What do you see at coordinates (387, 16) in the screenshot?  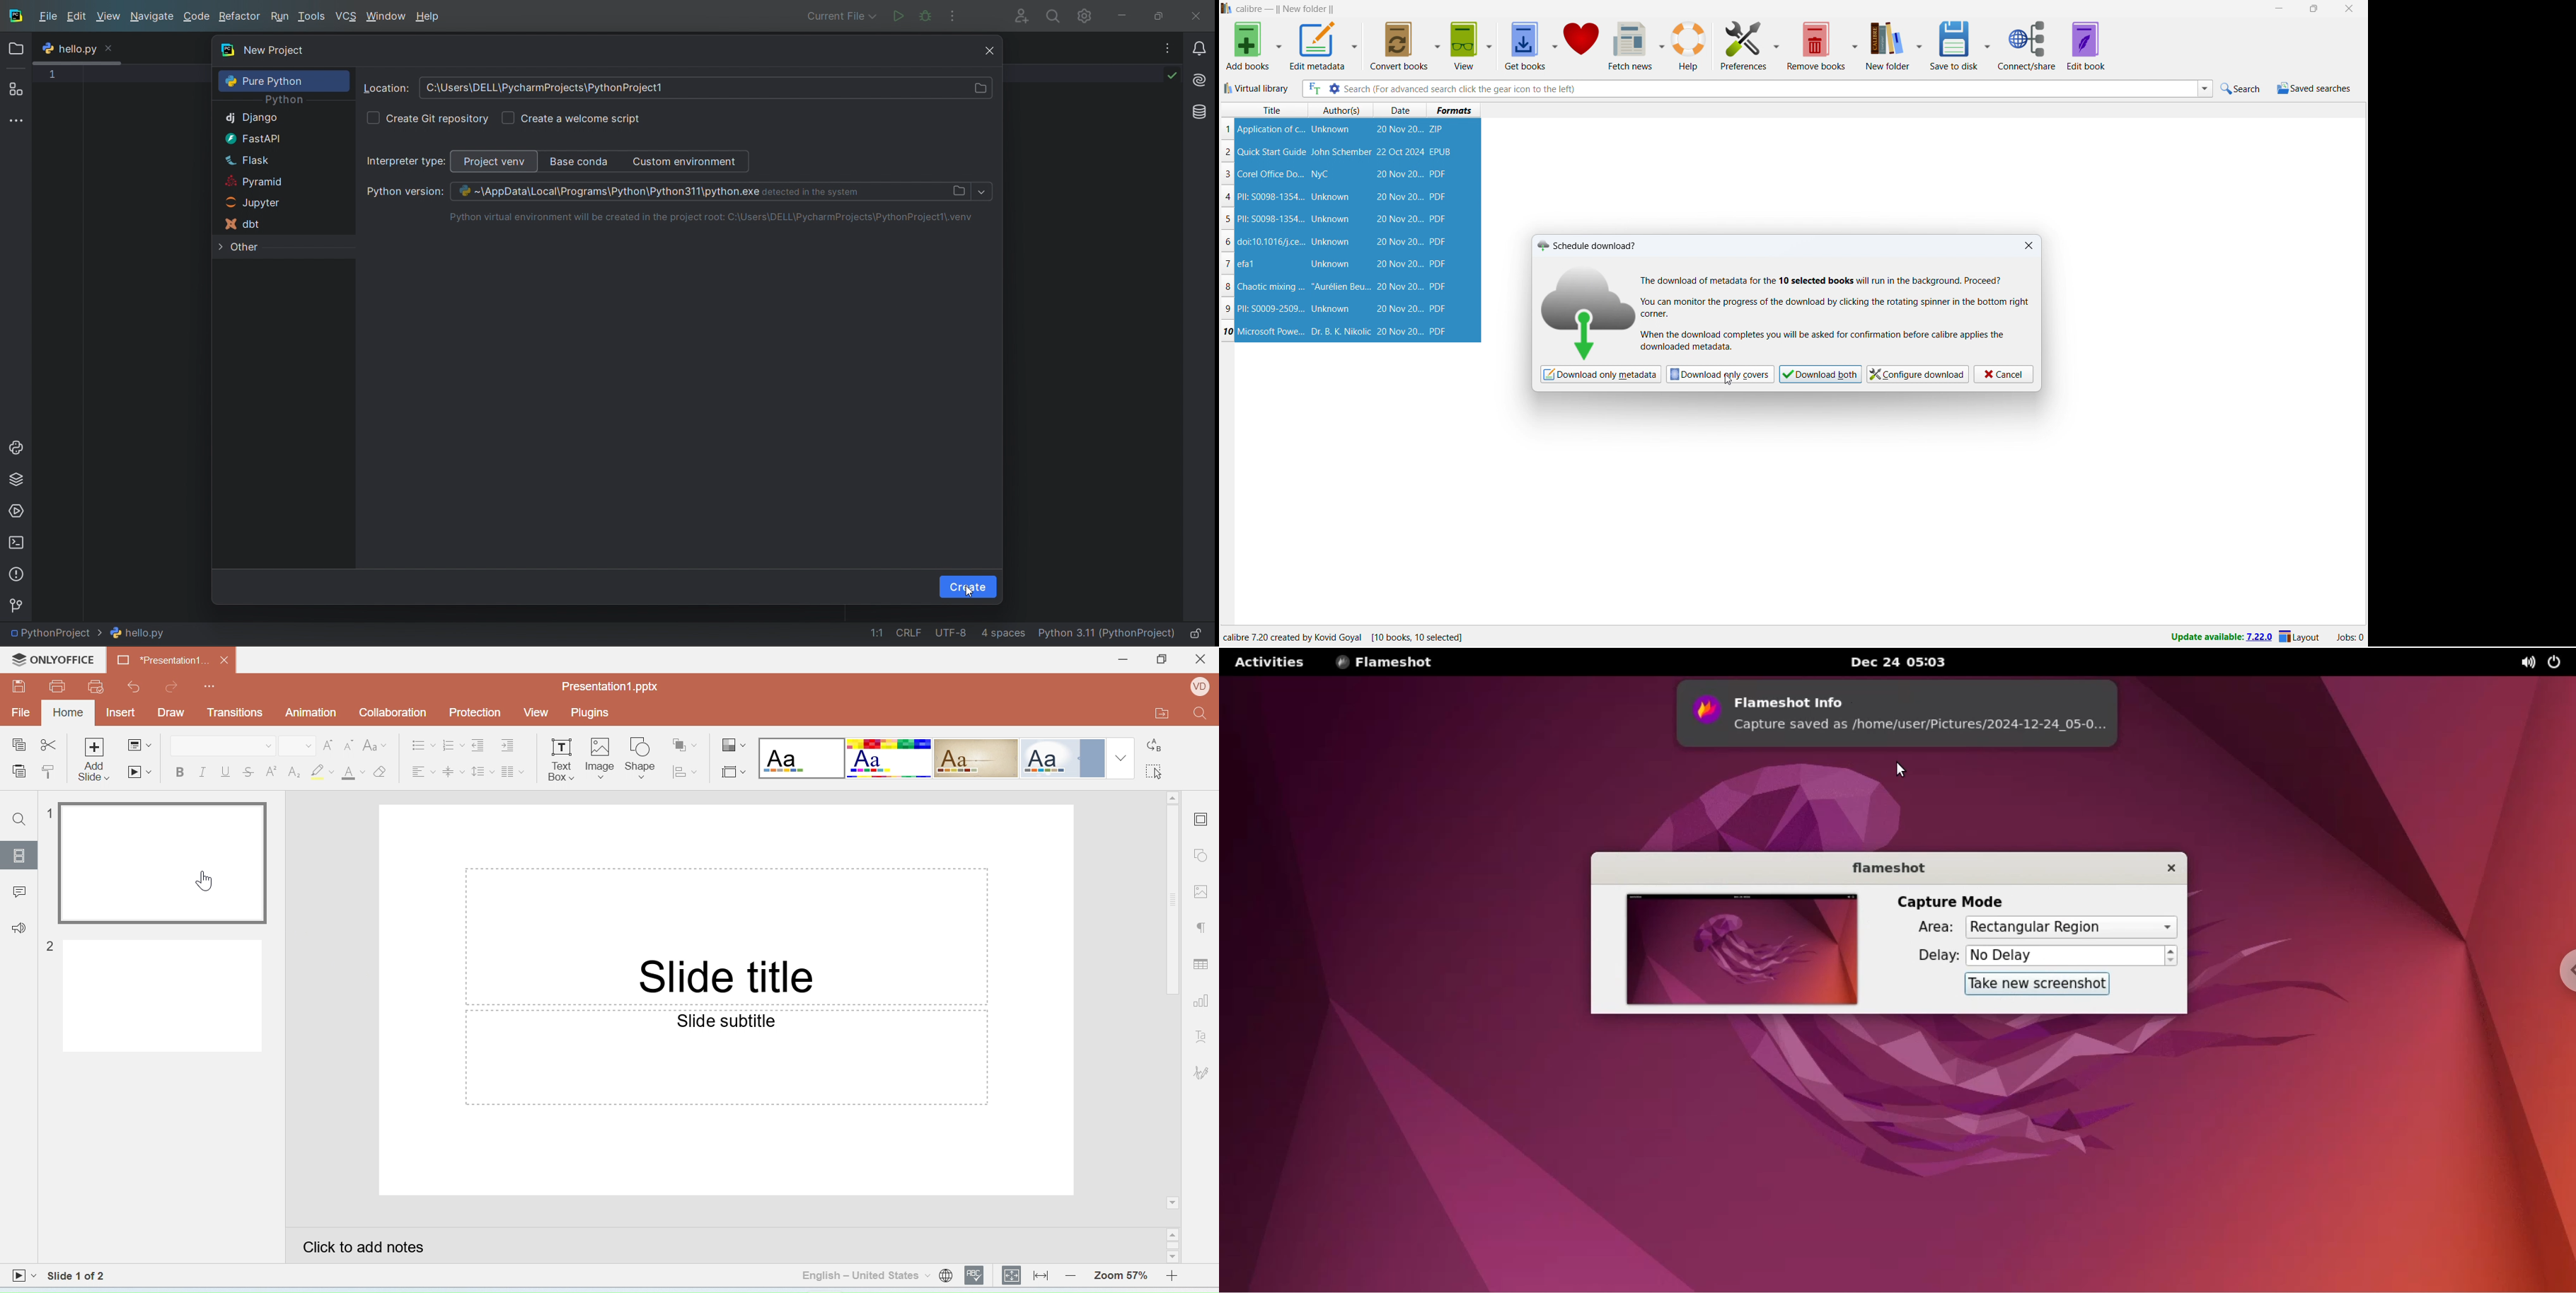 I see `window` at bounding box center [387, 16].